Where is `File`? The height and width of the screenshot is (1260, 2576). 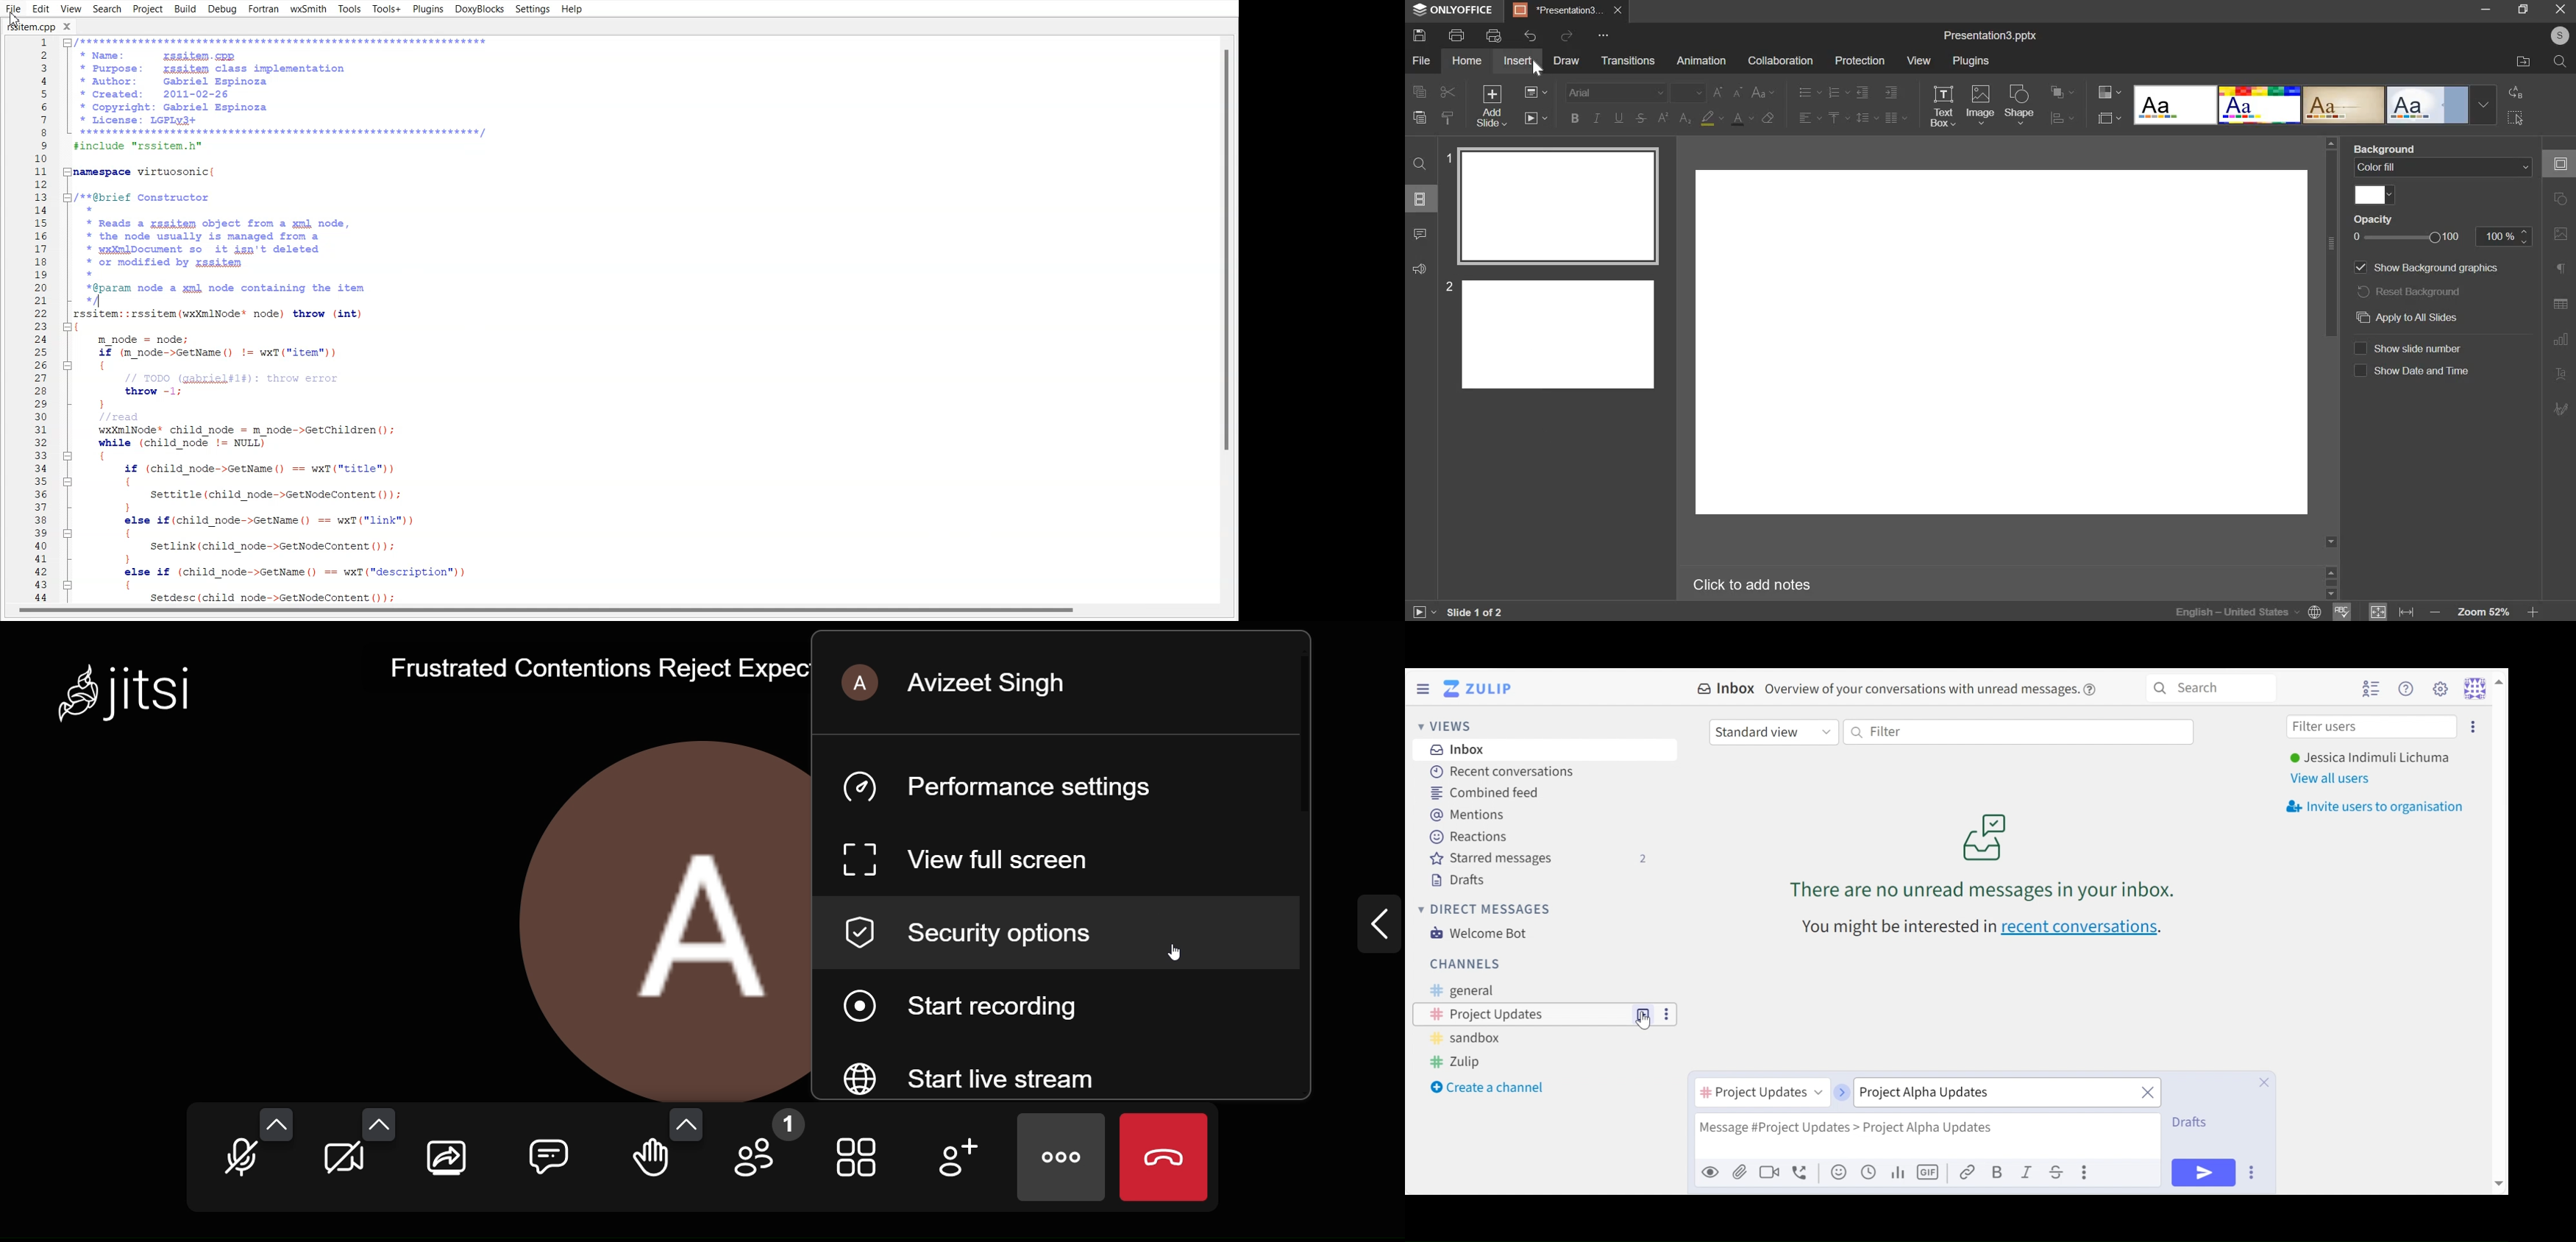 File is located at coordinates (14, 9).